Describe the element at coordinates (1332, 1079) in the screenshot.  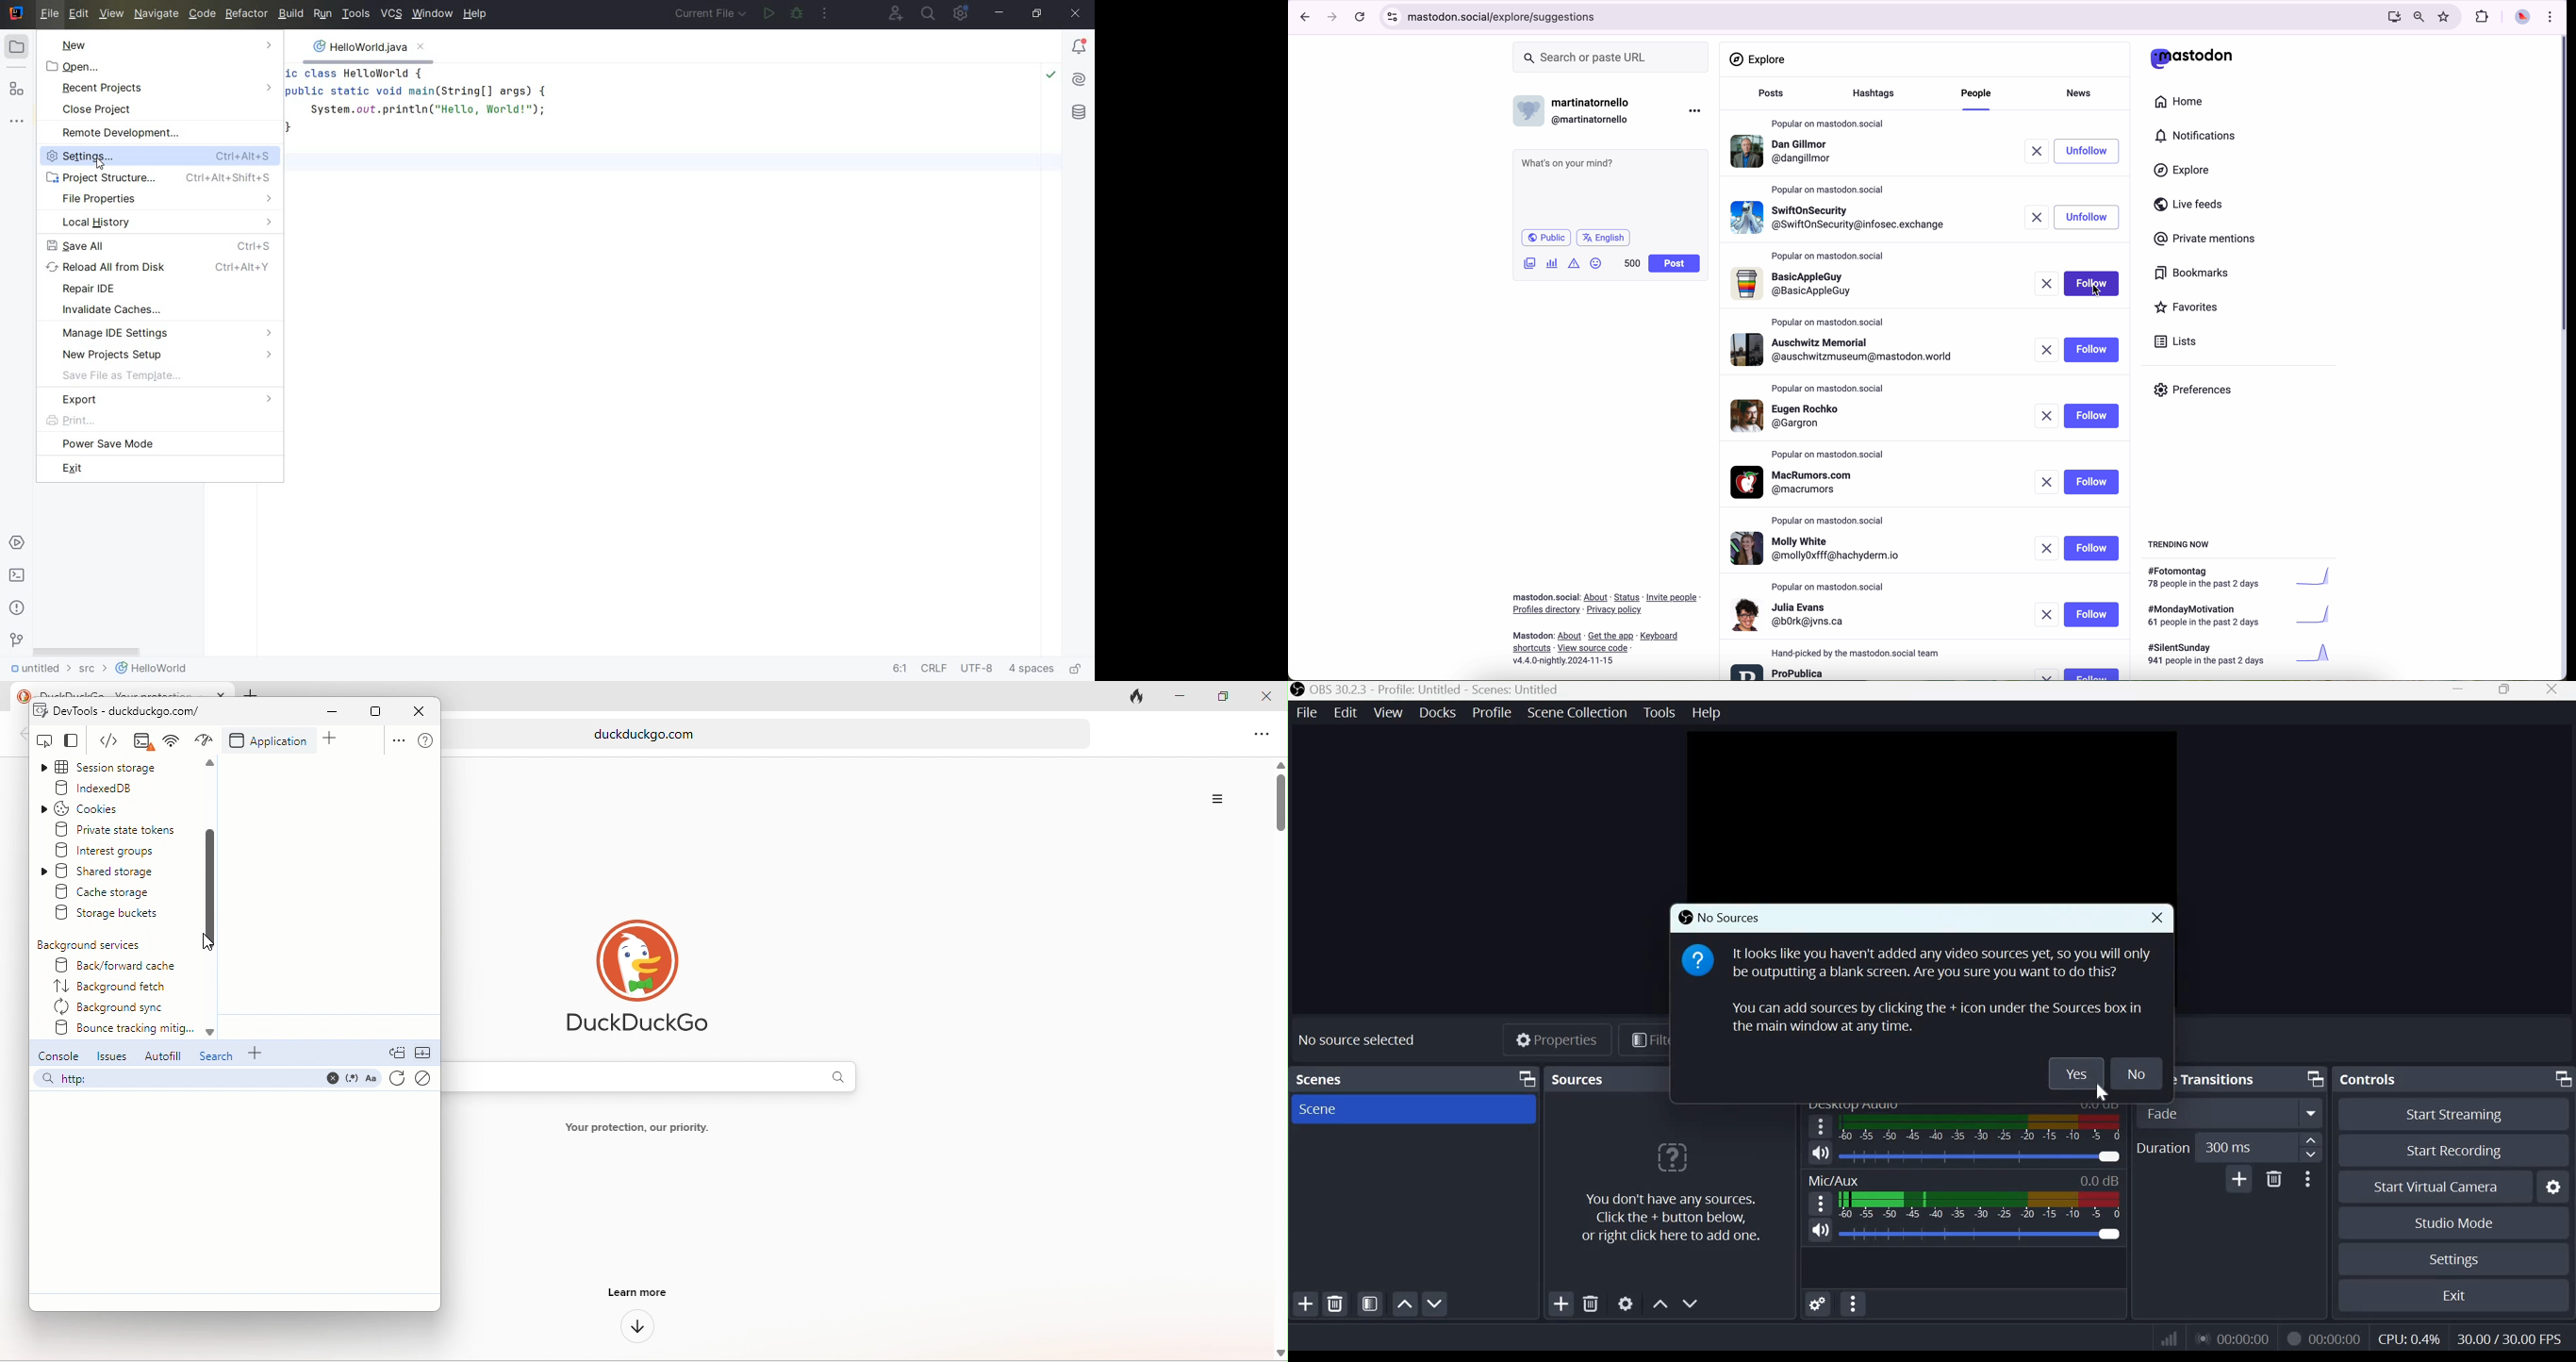
I see `Scenes` at that location.